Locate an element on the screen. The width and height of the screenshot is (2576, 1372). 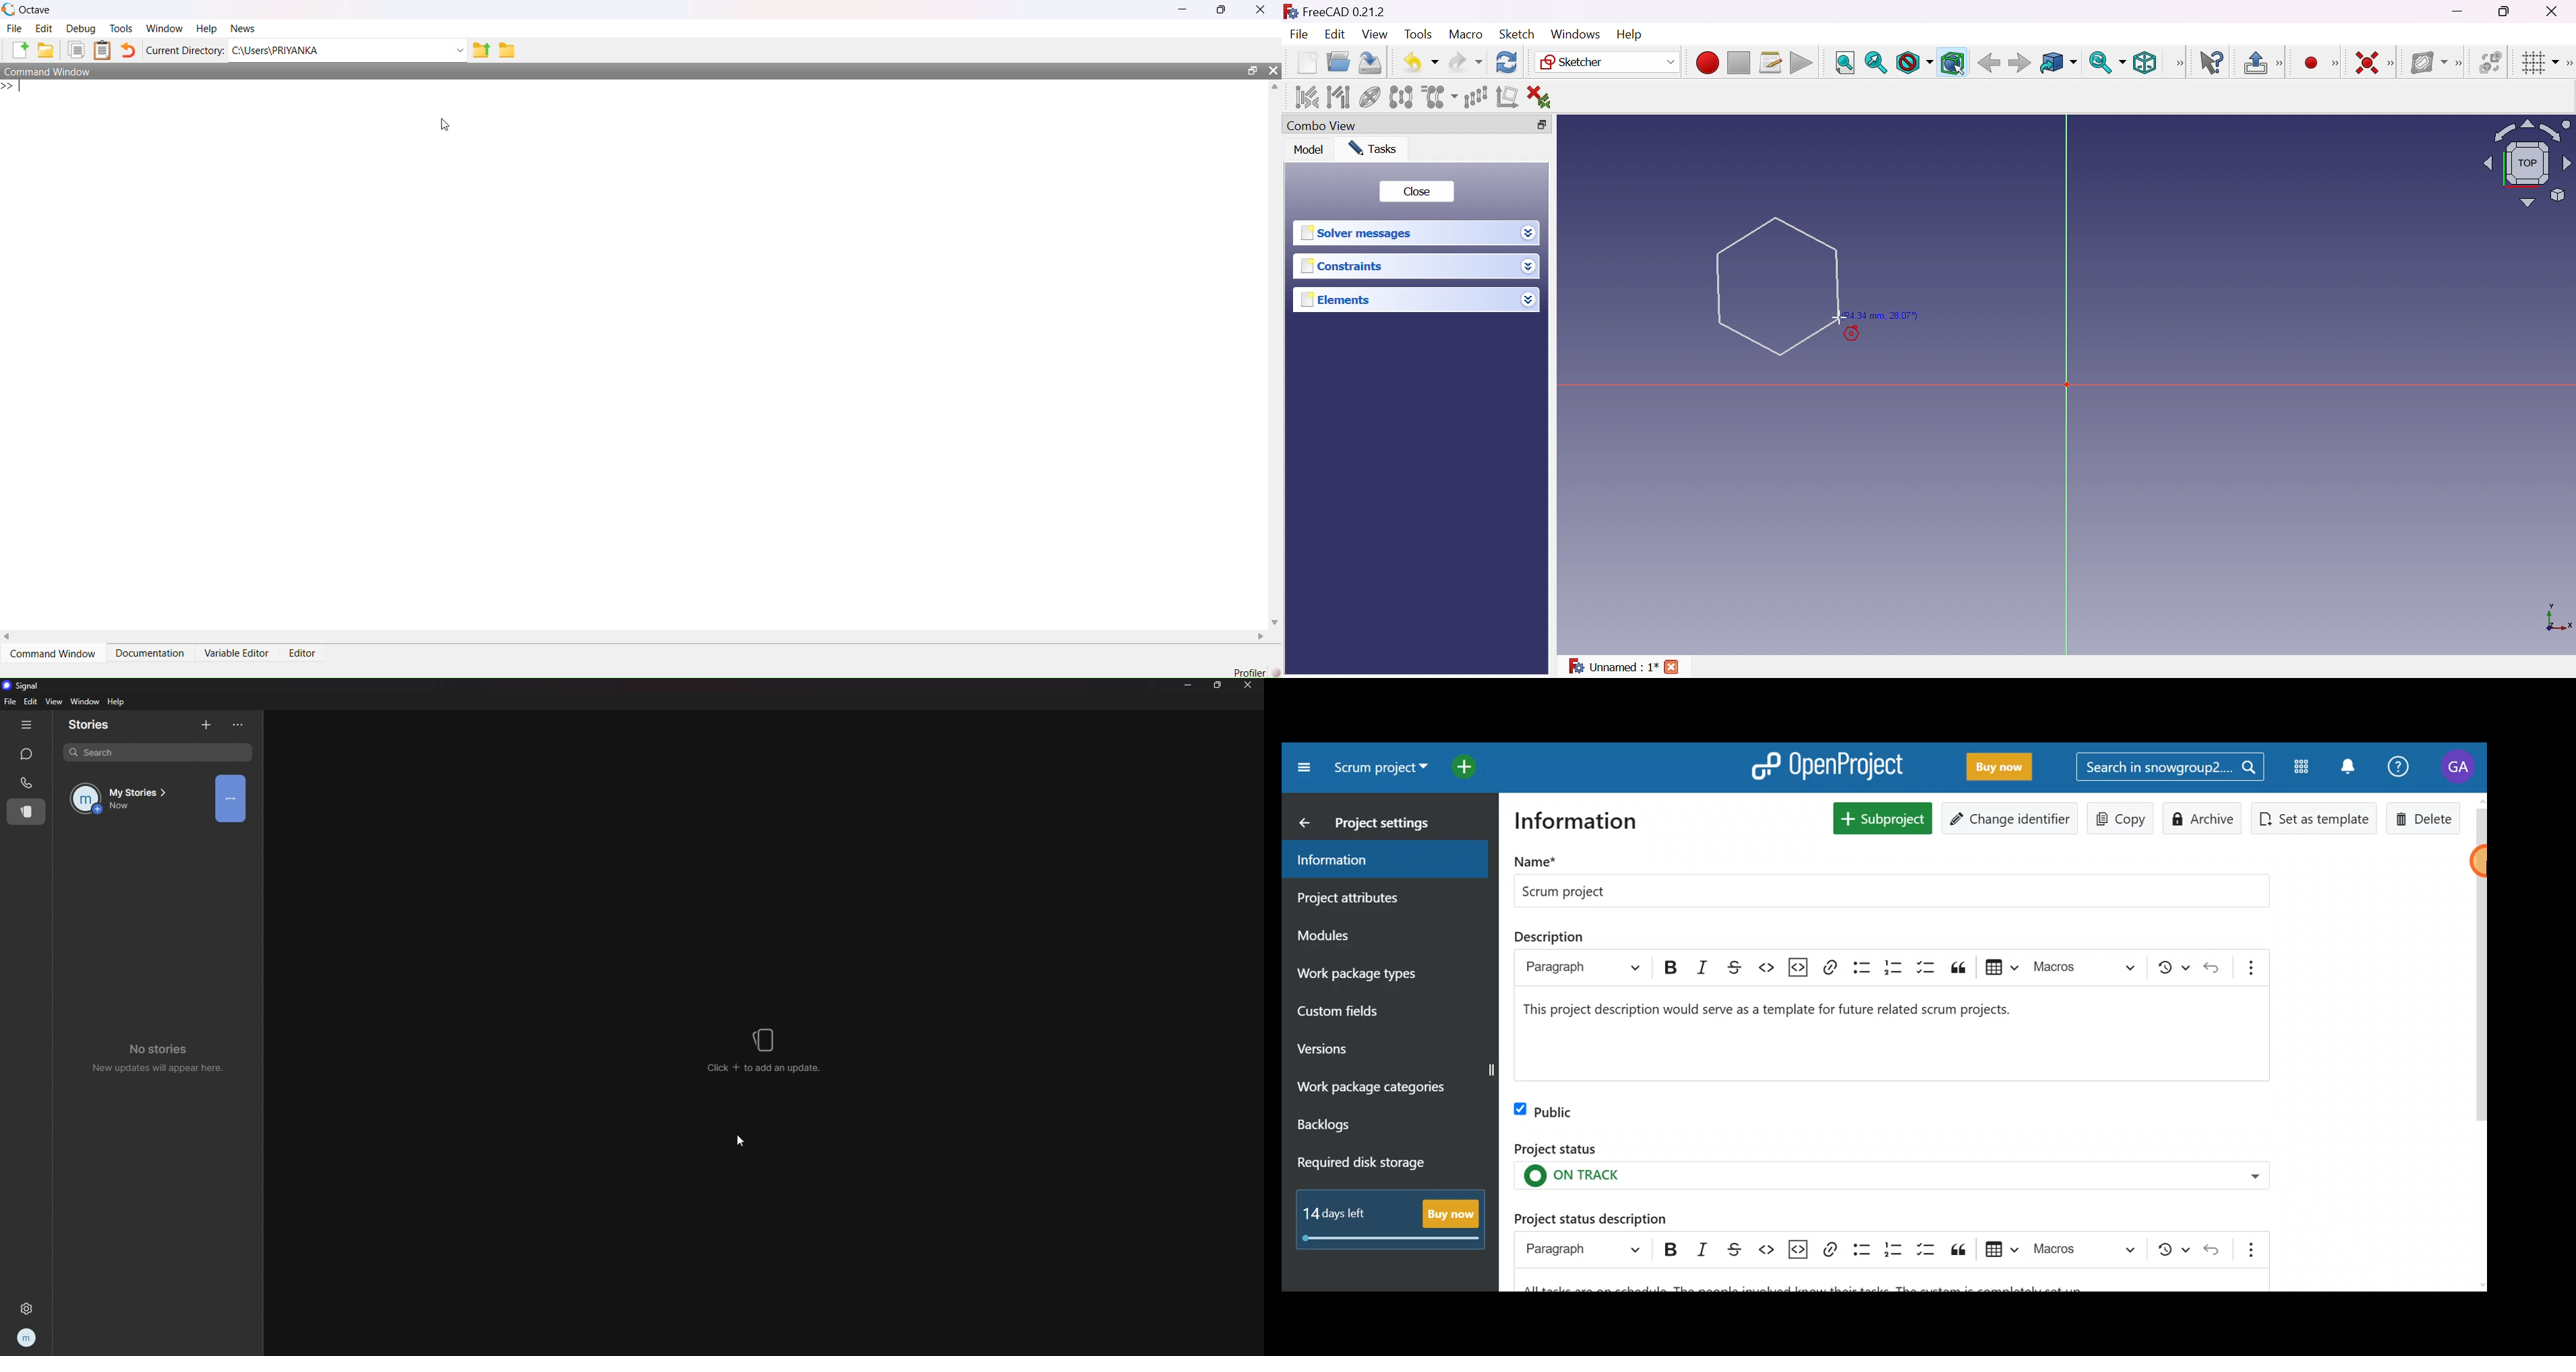
Model is located at coordinates (1310, 149).